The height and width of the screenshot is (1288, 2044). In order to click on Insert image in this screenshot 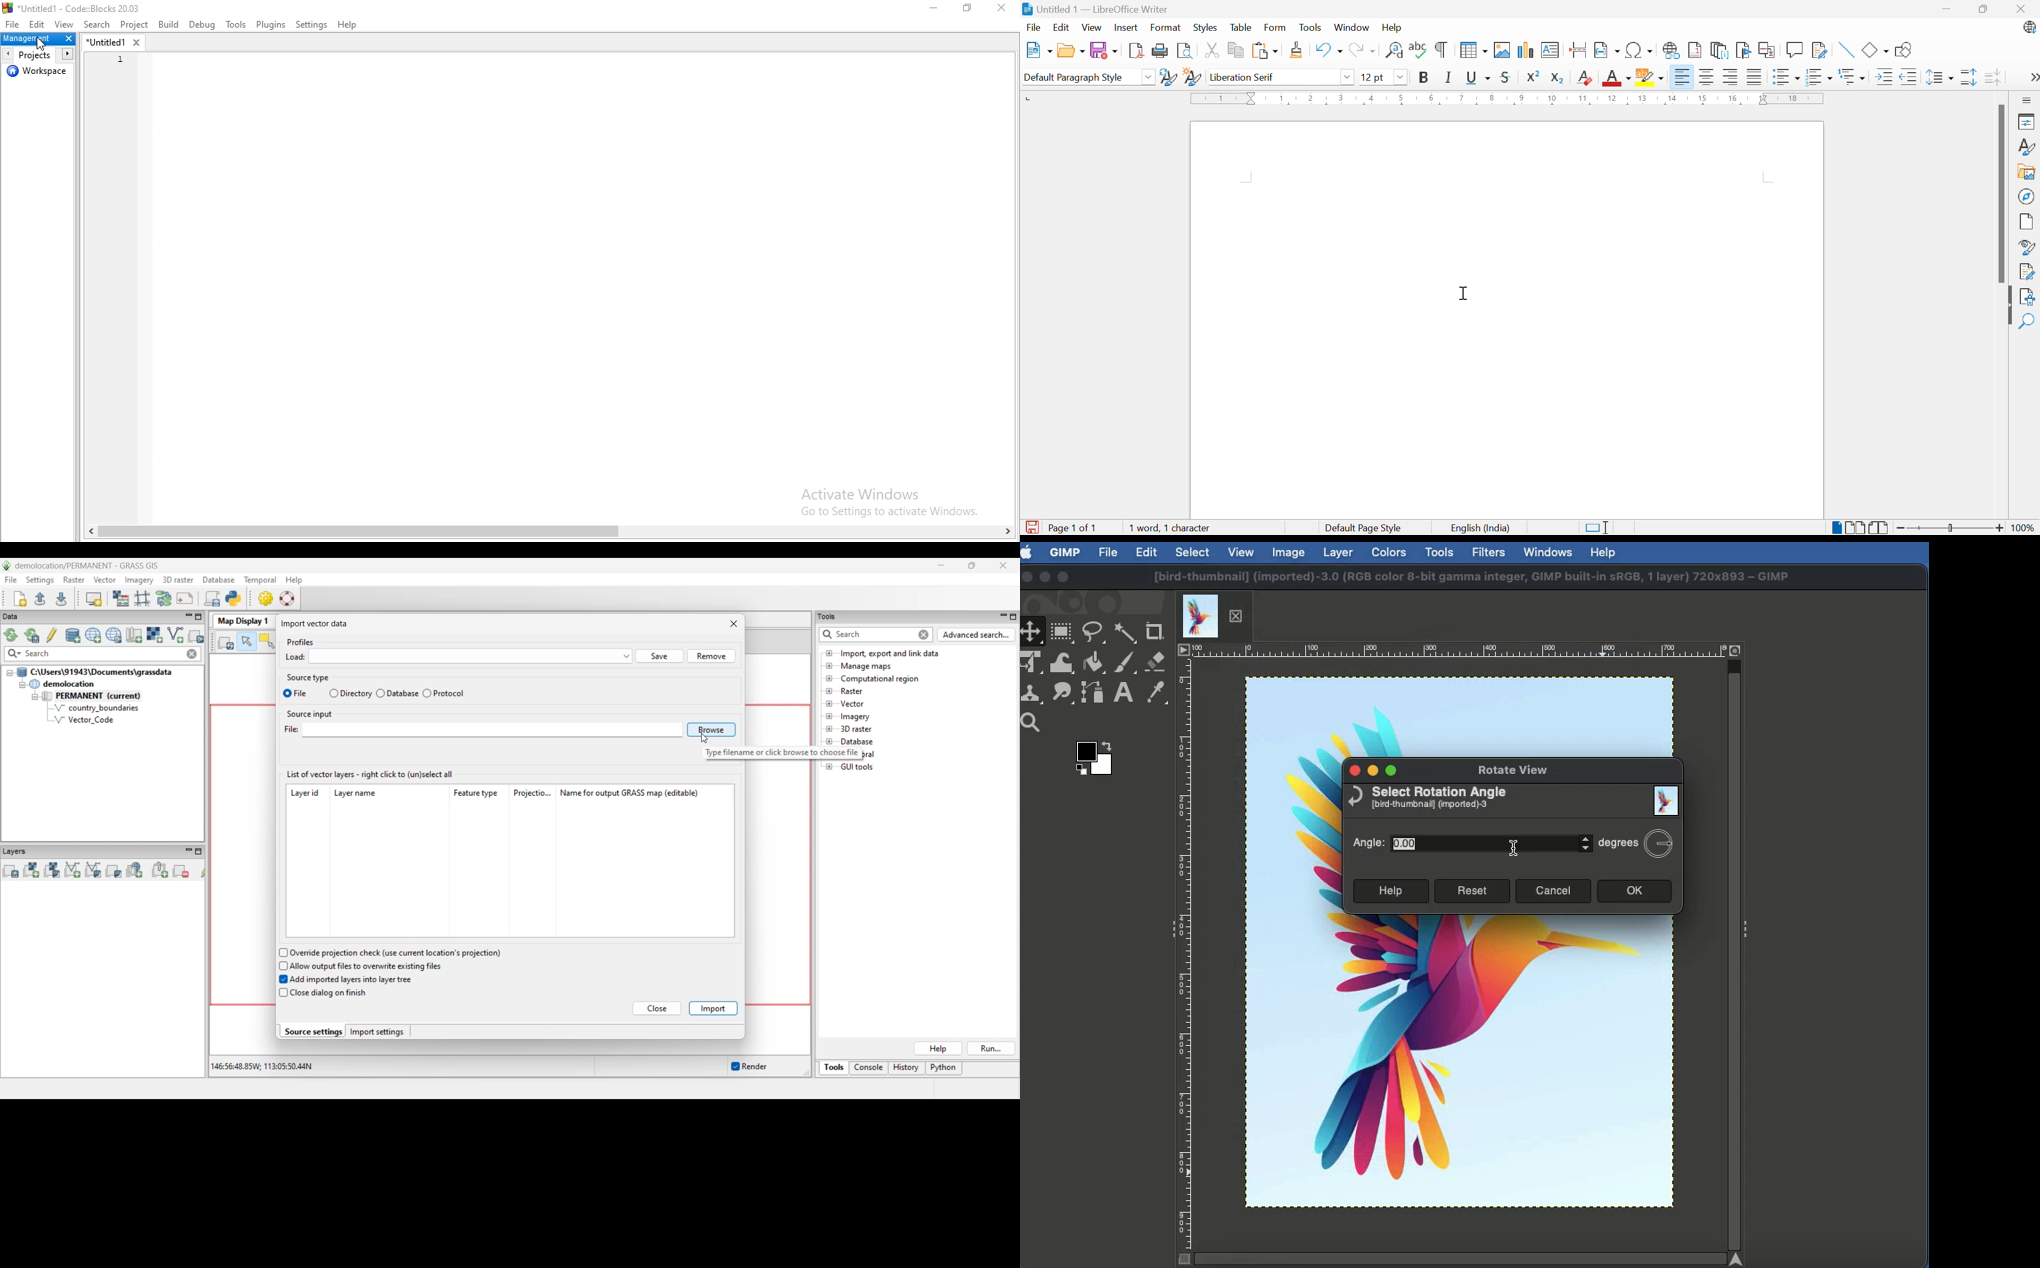, I will do `click(1502, 50)`.